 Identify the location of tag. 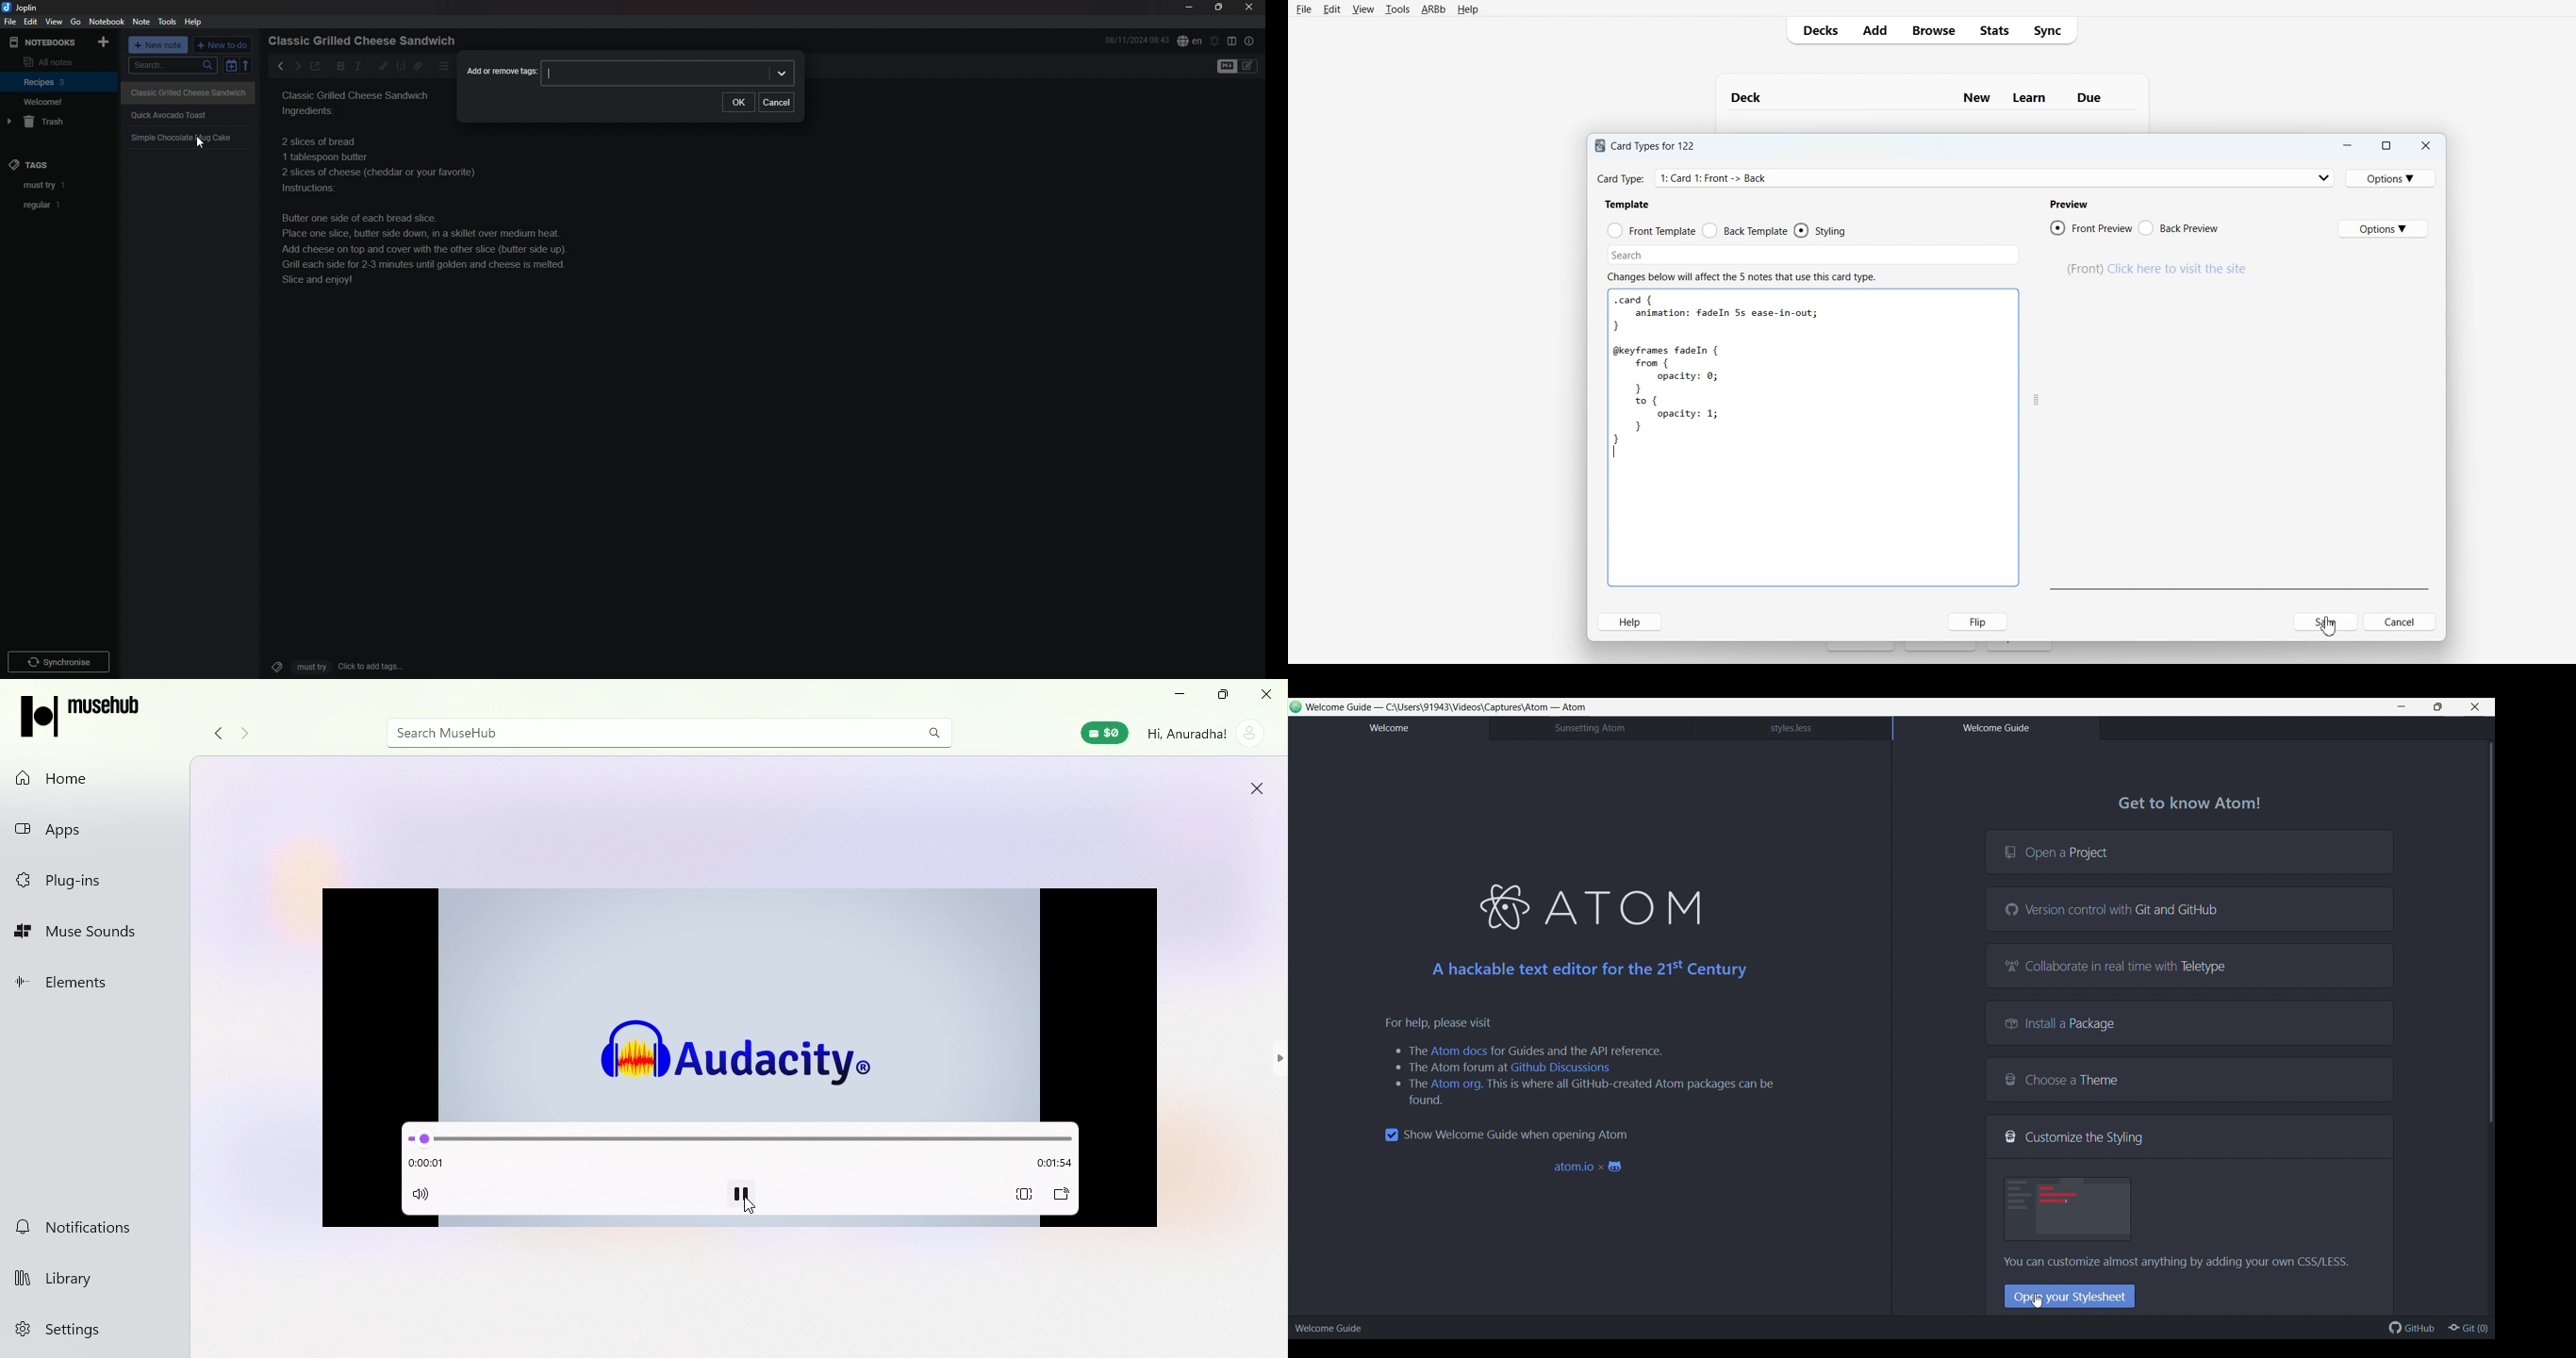
(61, 205).